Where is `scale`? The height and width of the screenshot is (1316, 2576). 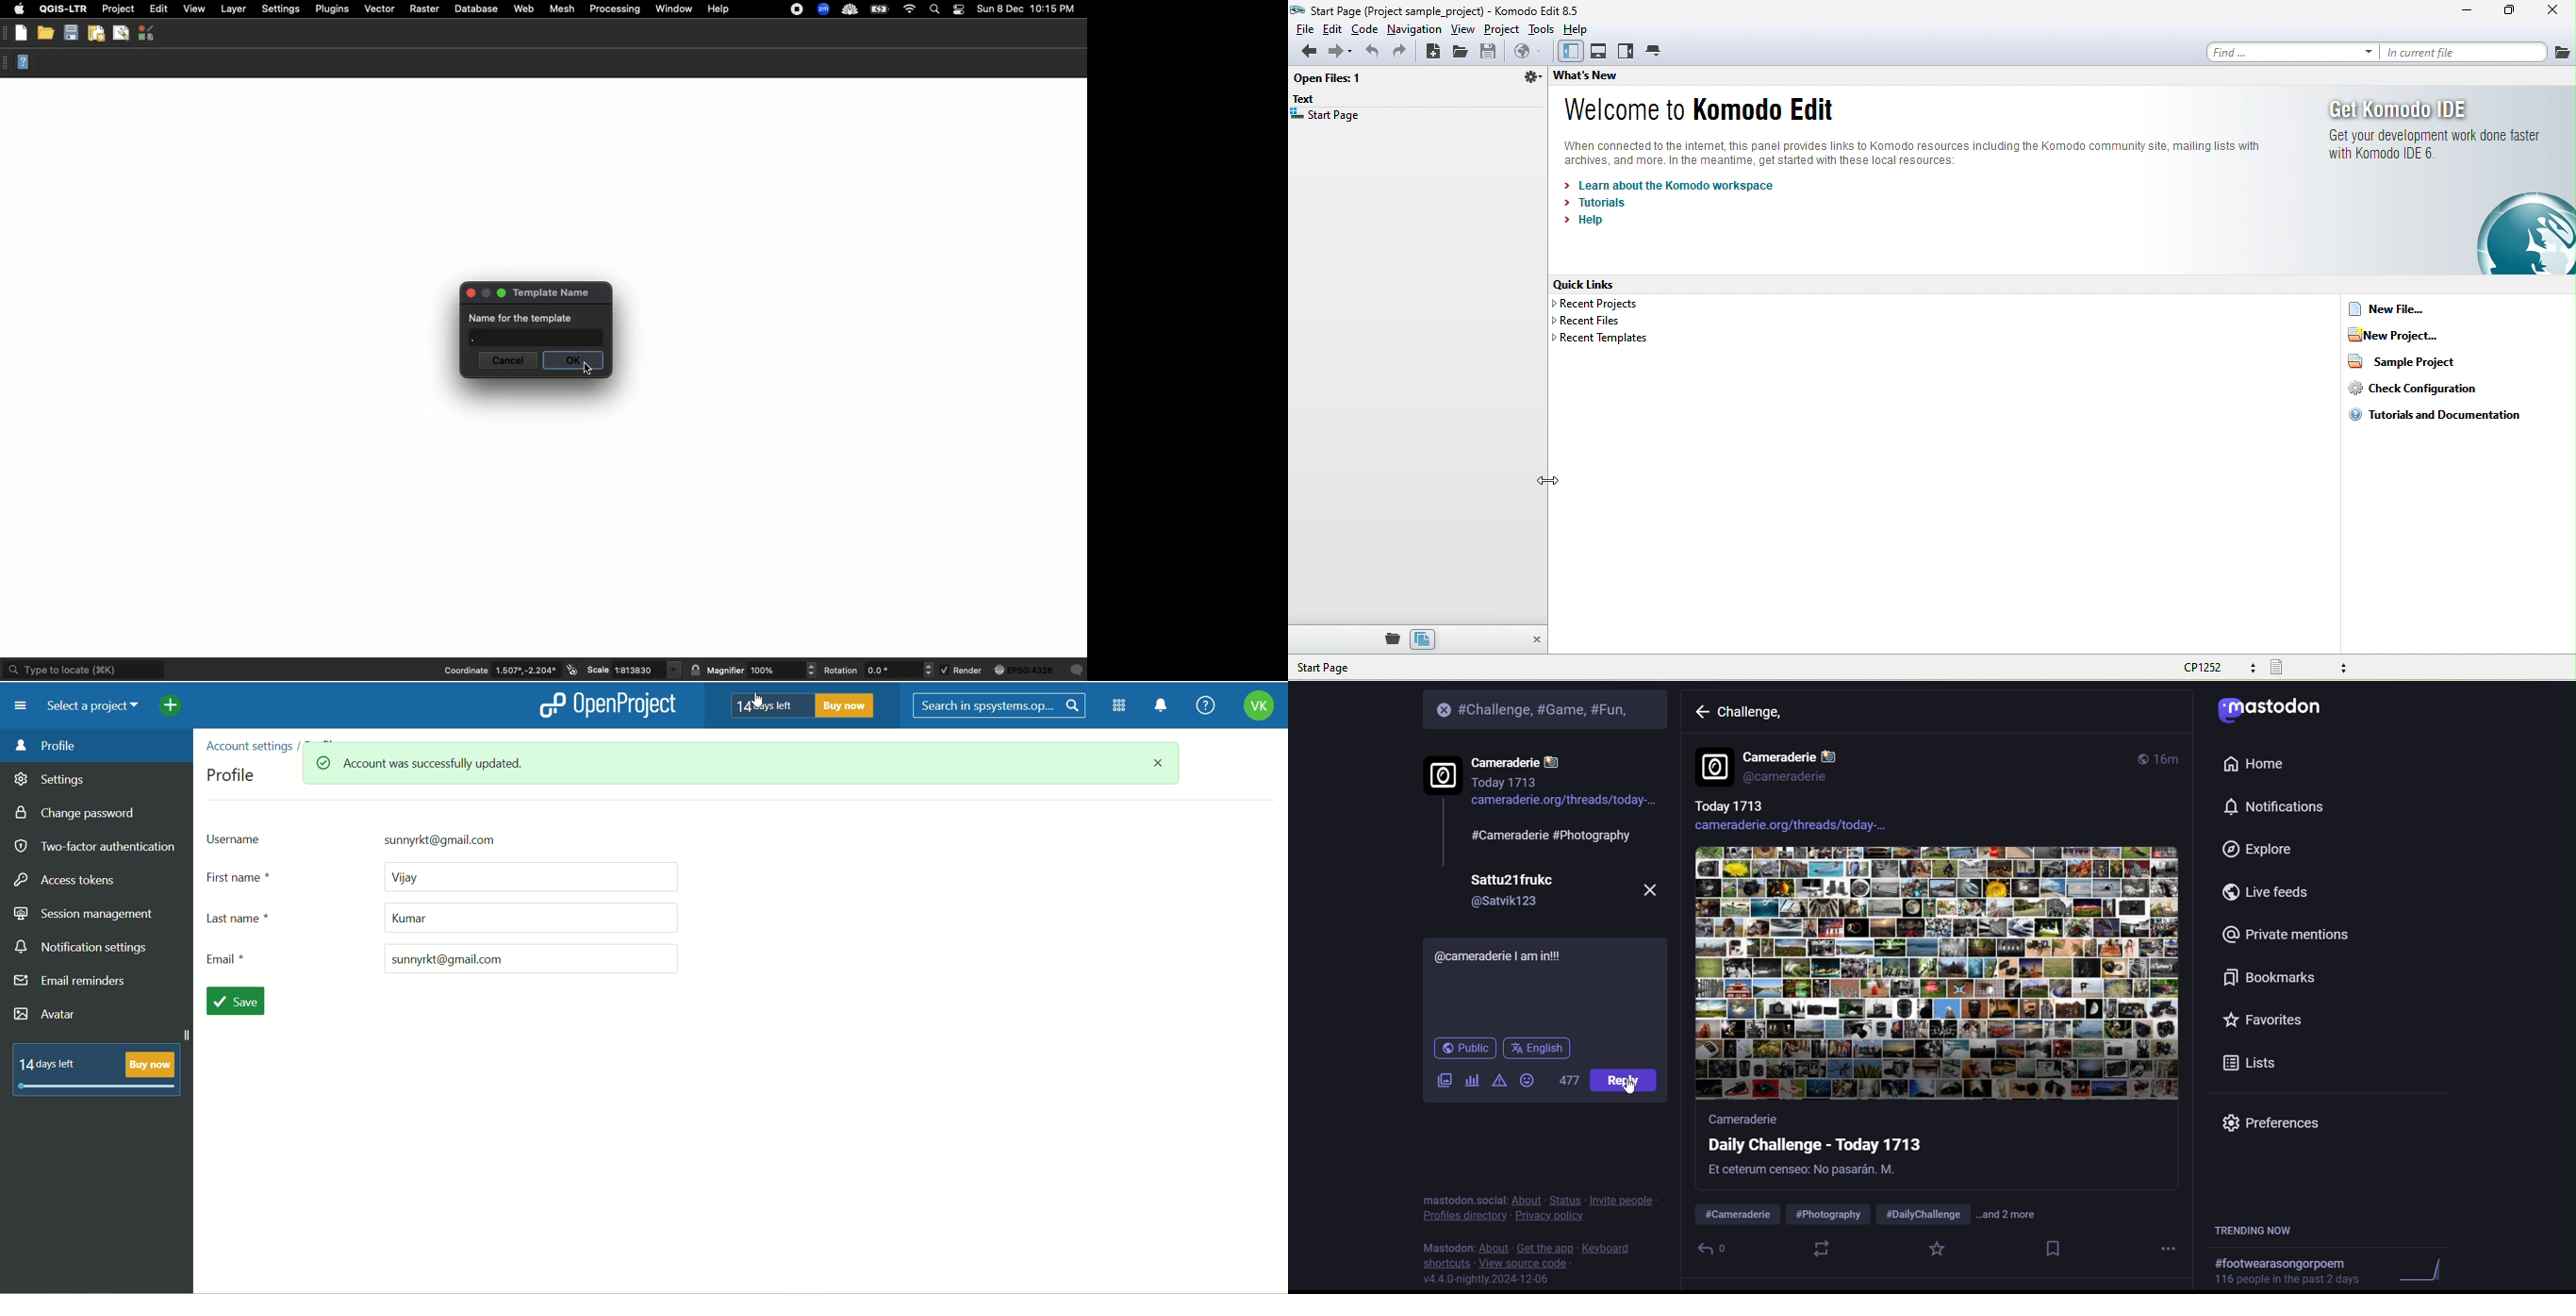 scale is located at coordinates (647, 670).